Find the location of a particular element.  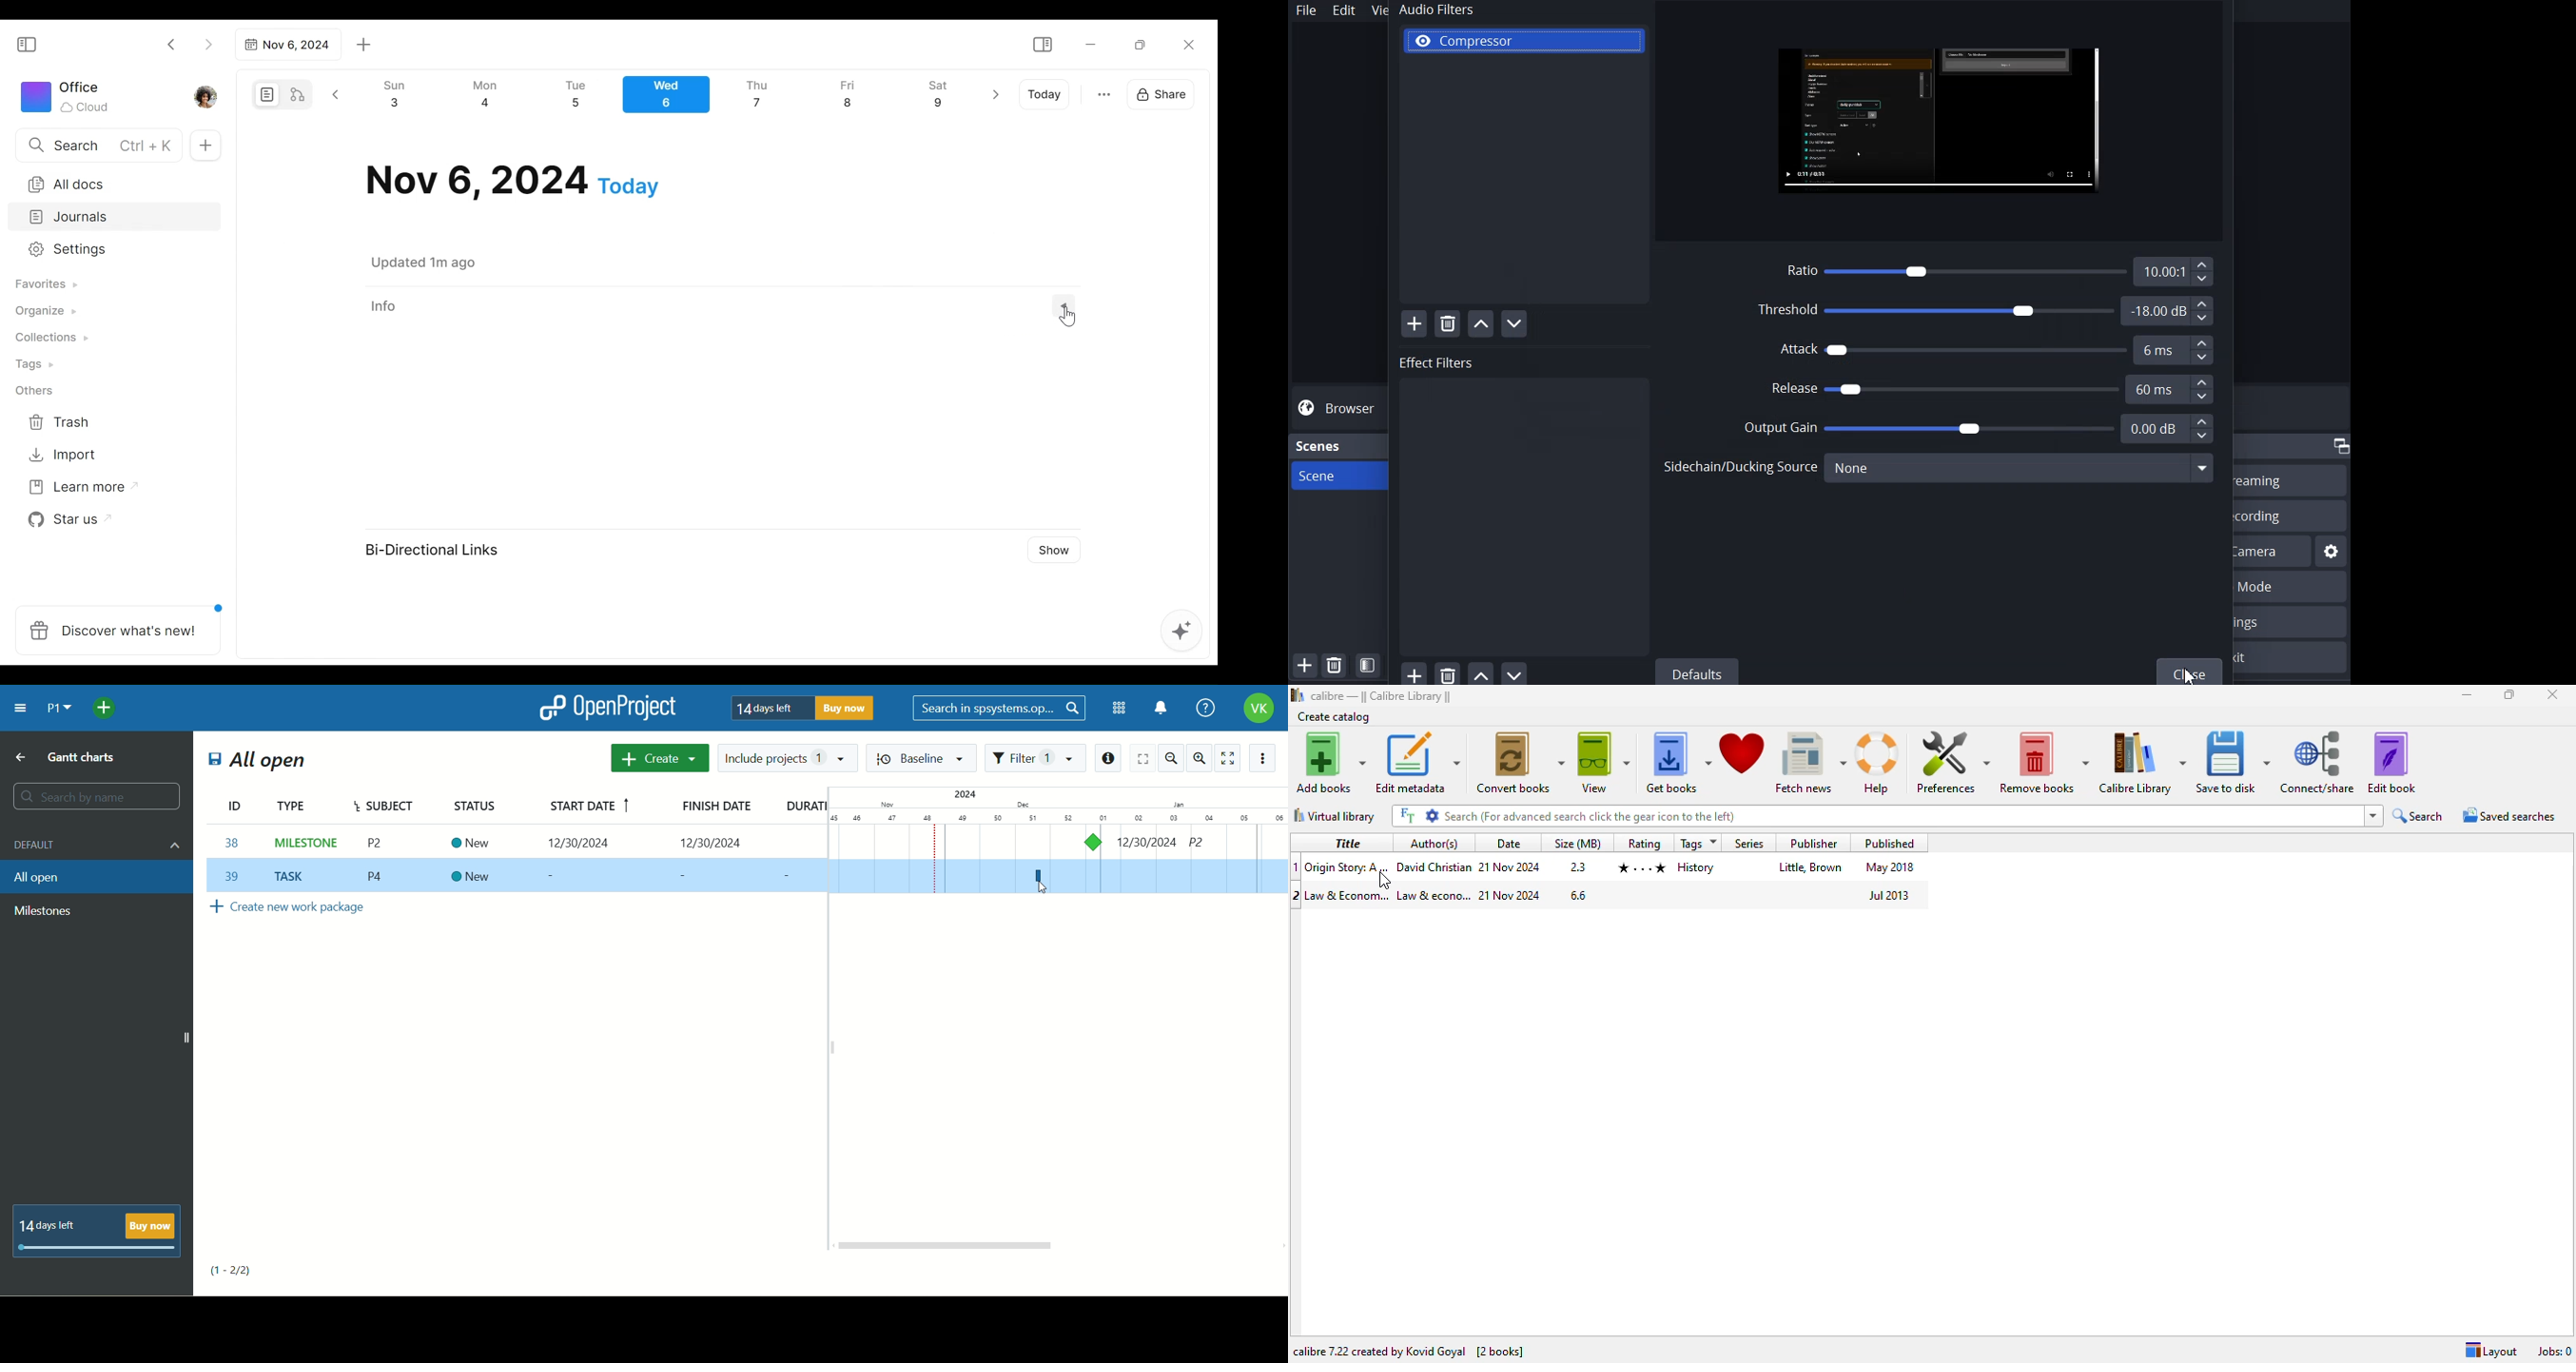

search is located at coordinates (99, 796).